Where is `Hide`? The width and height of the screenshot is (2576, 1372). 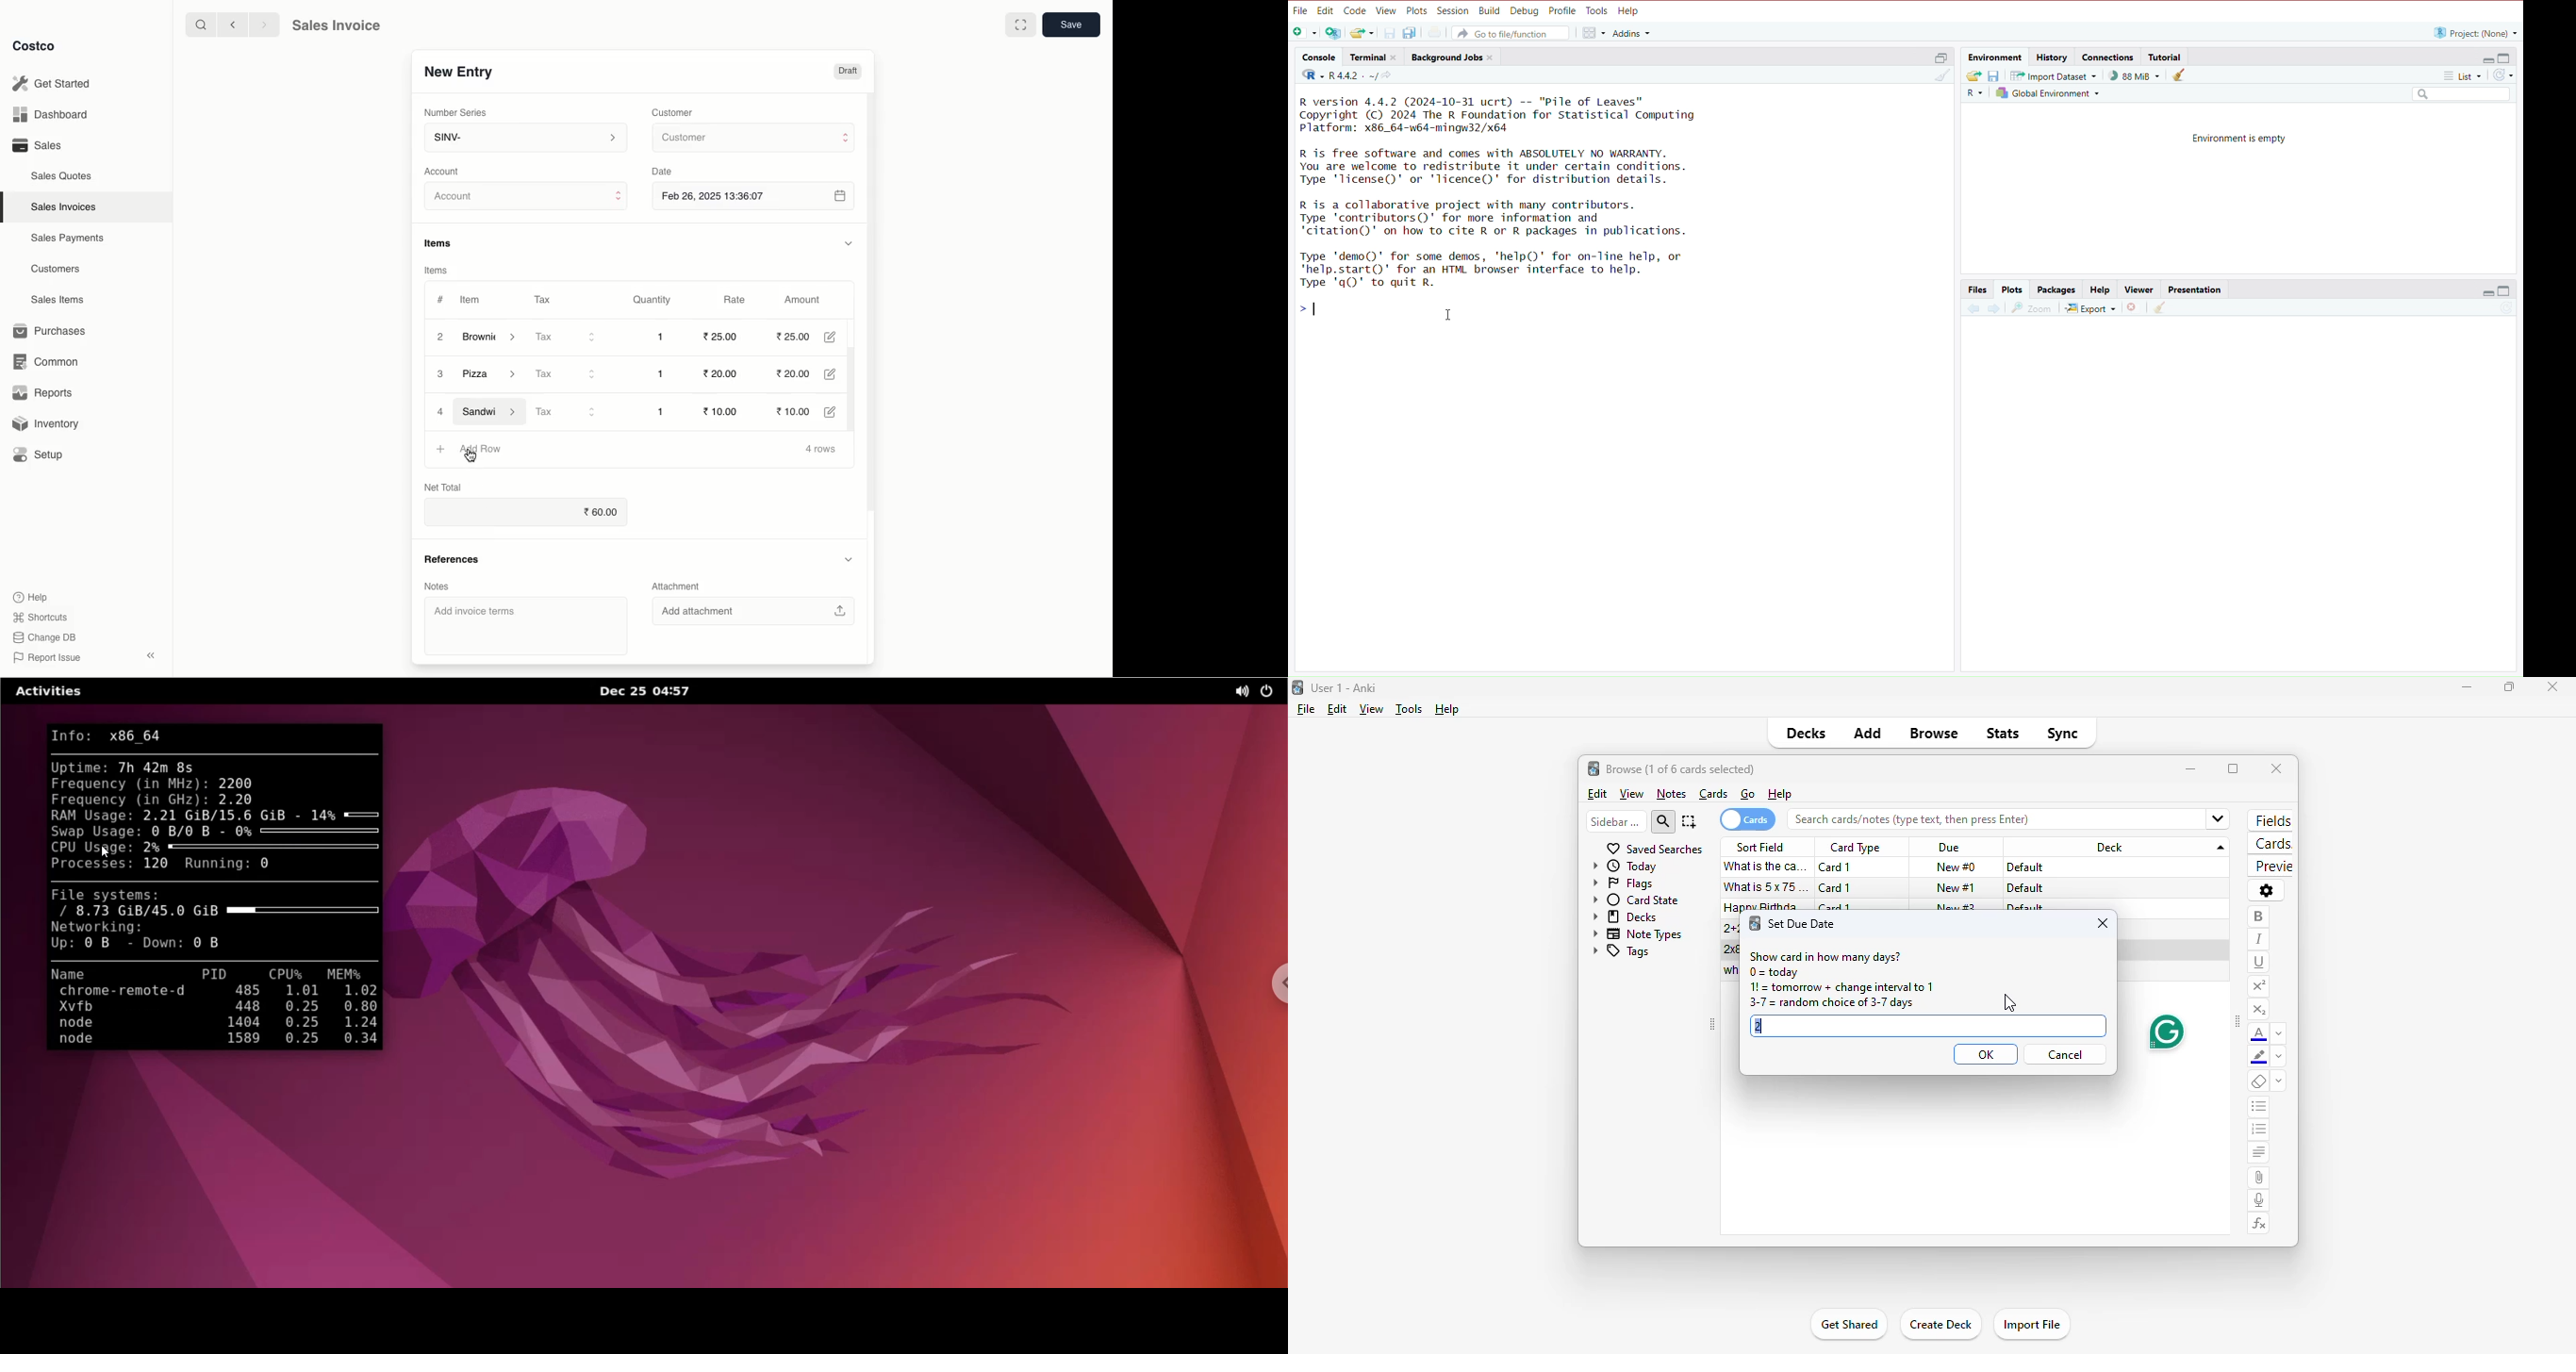 Hide is located at coordinates (2488, 59).